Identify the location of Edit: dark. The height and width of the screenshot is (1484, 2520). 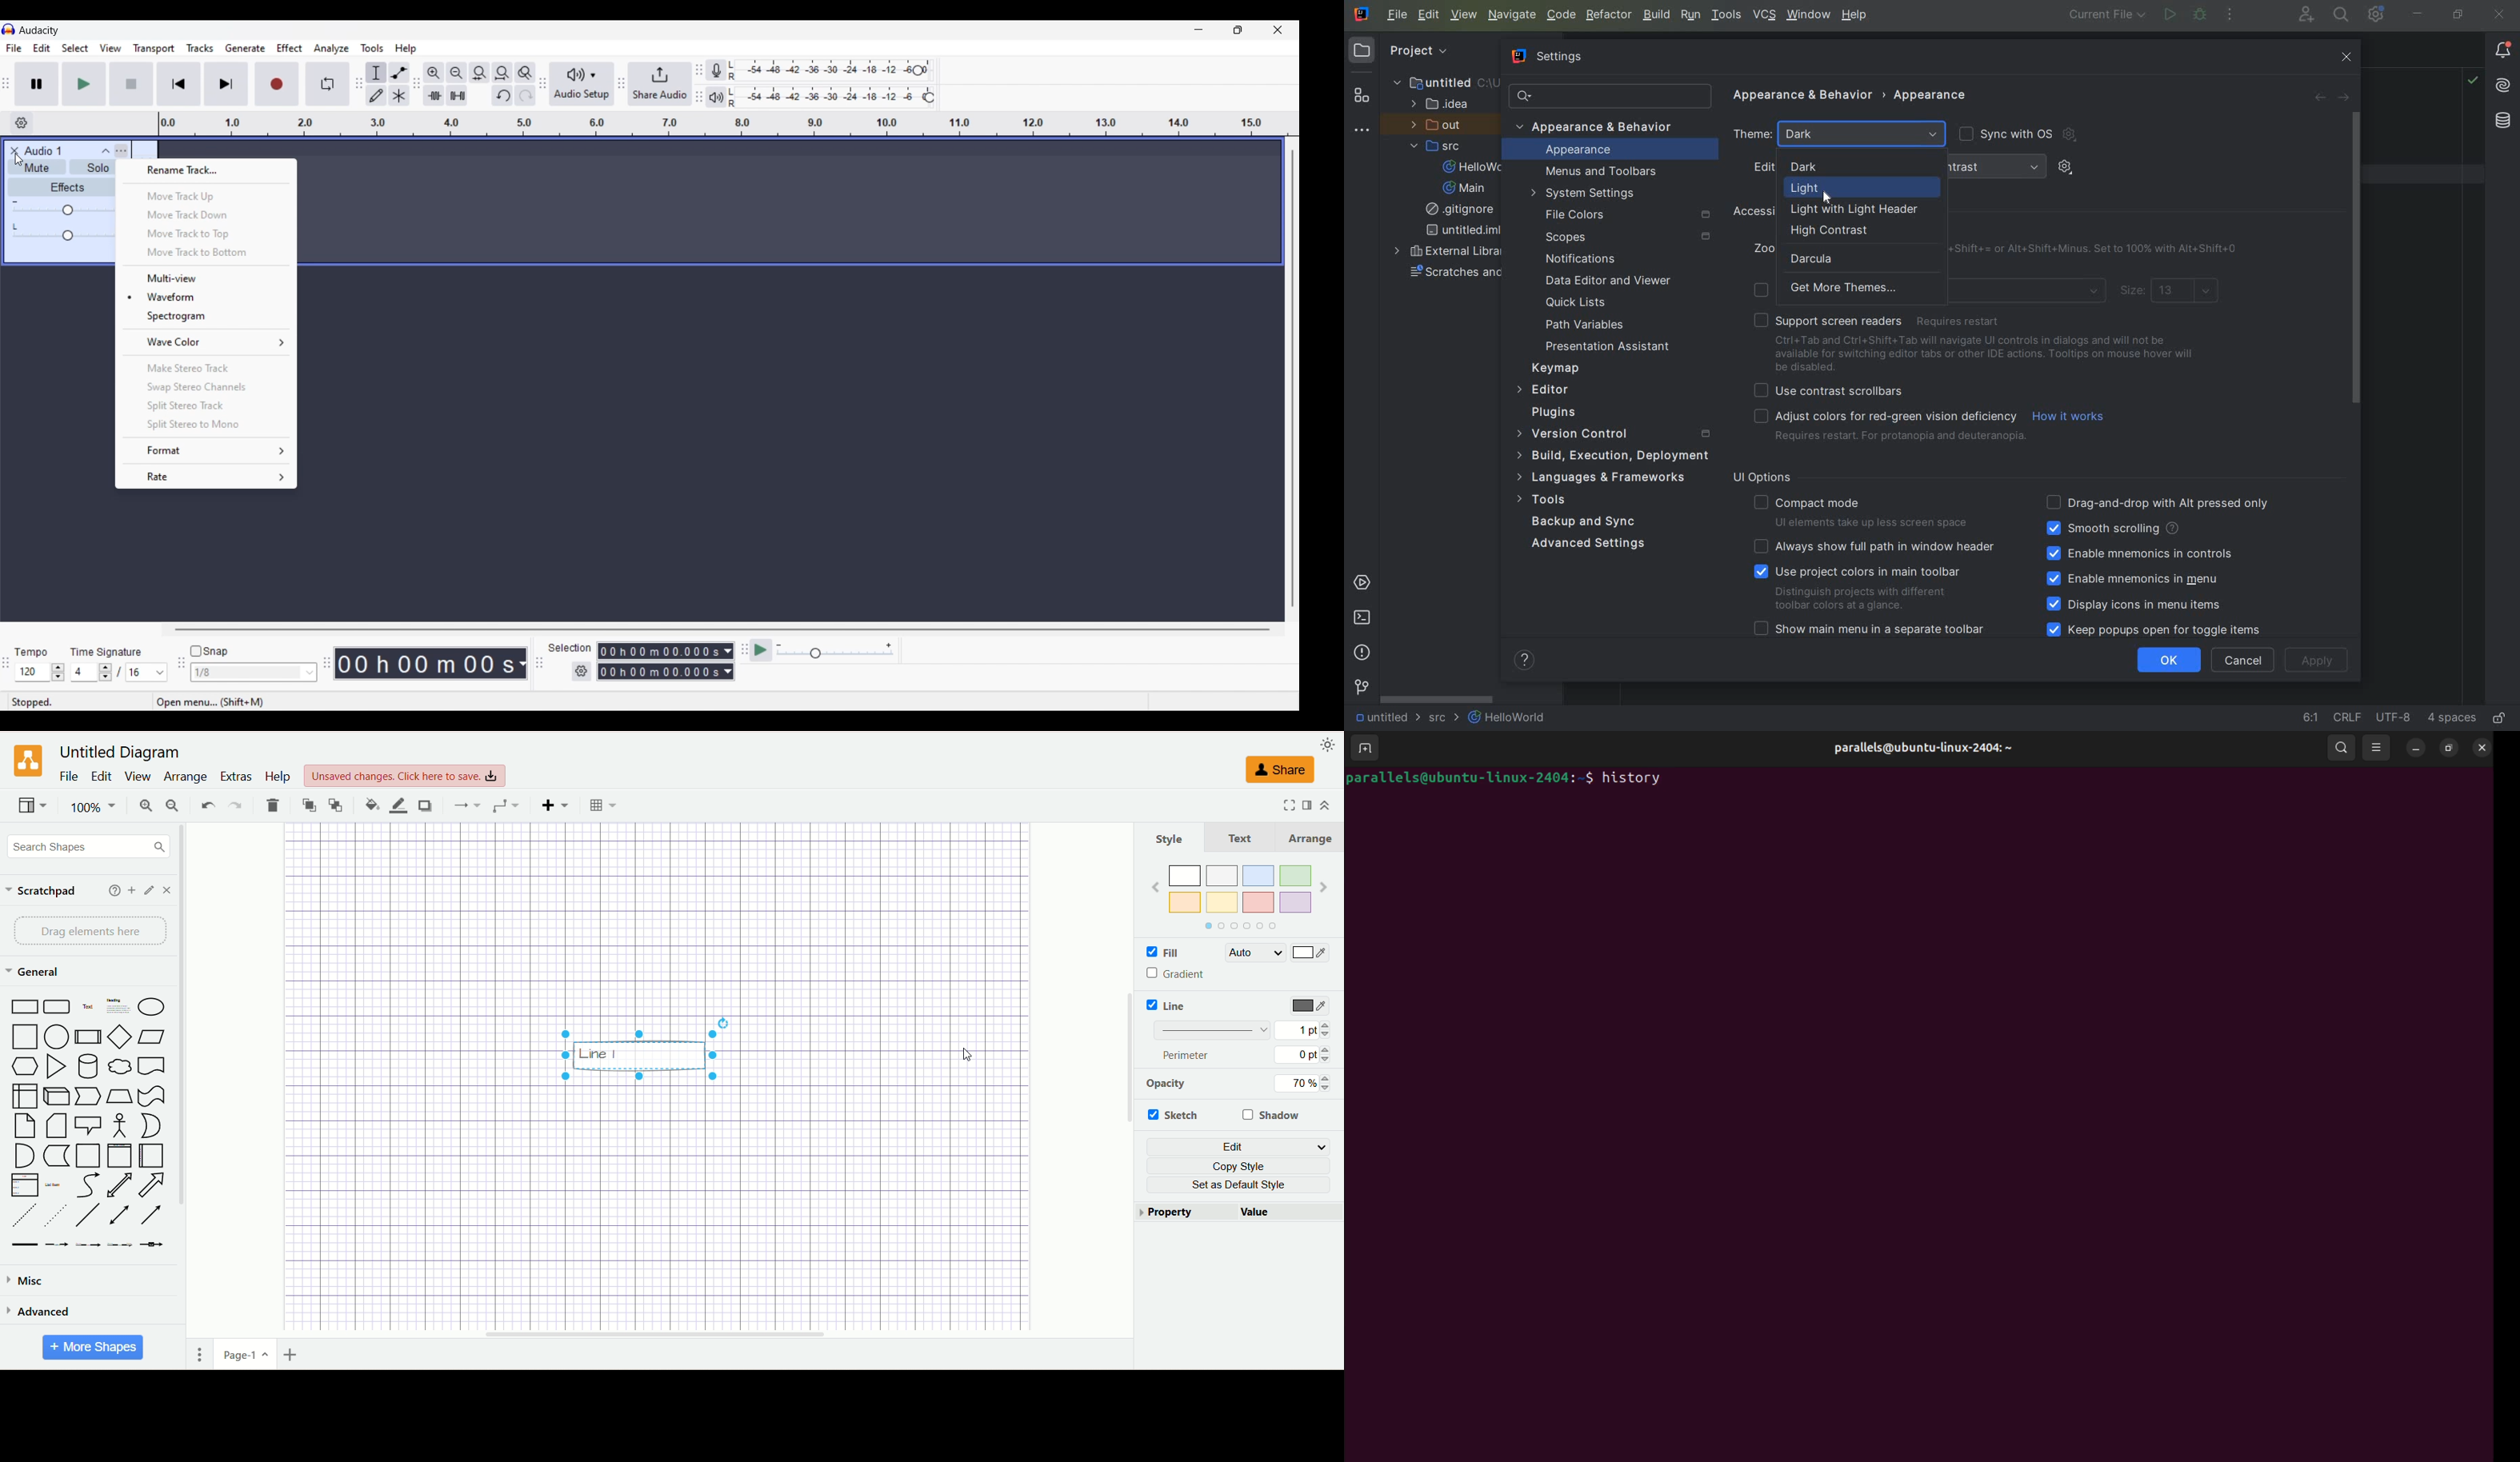
(1822, 167).